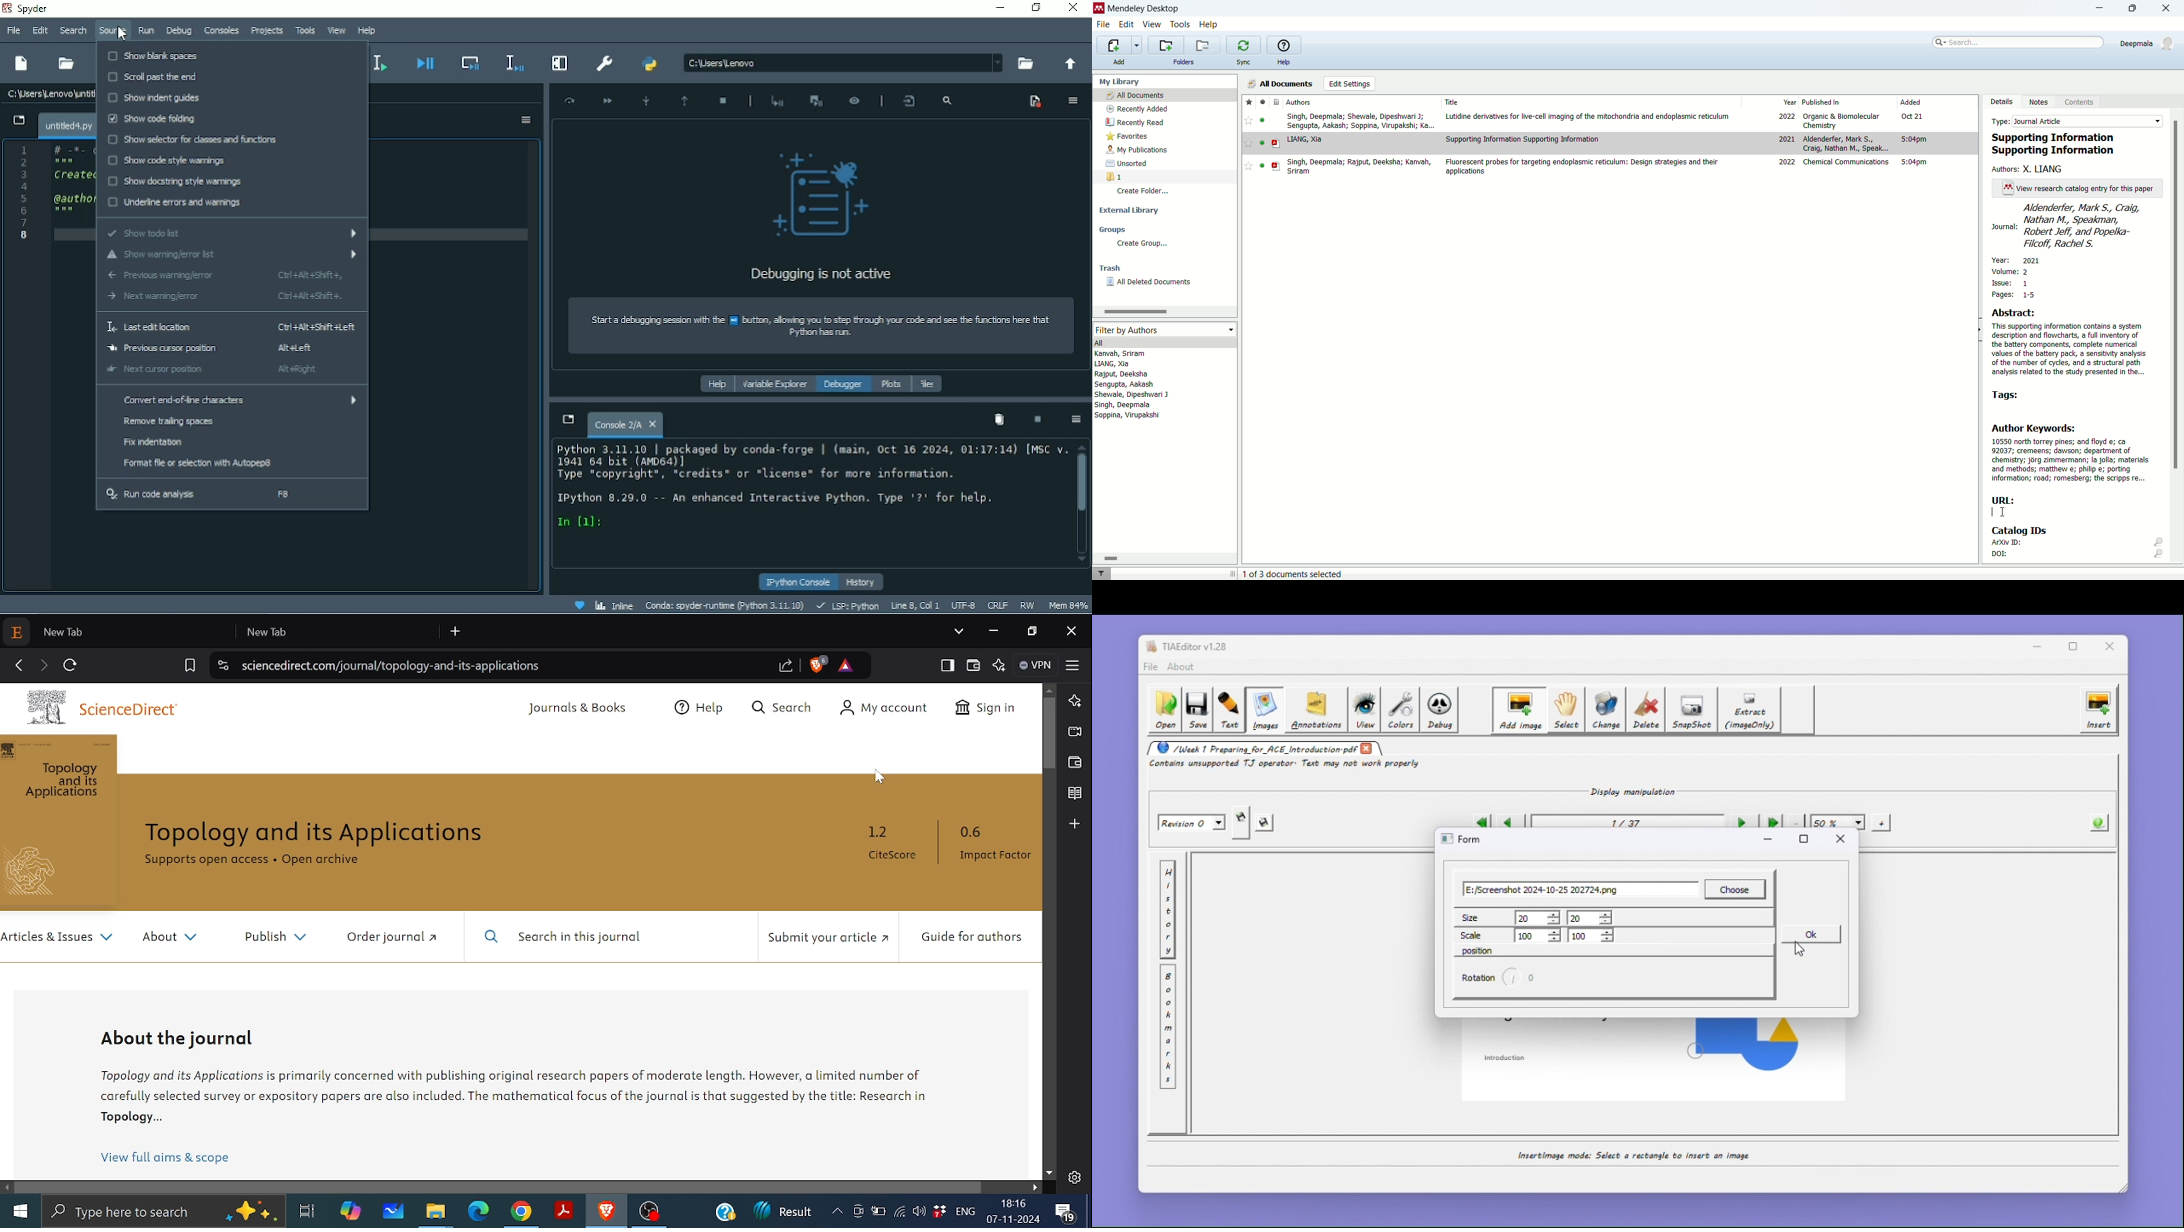 The image size is (2184, 1232). What do you see at coordinates (22, 64) in the screenshot?
I see `New file` at bounding box center [22, 64].